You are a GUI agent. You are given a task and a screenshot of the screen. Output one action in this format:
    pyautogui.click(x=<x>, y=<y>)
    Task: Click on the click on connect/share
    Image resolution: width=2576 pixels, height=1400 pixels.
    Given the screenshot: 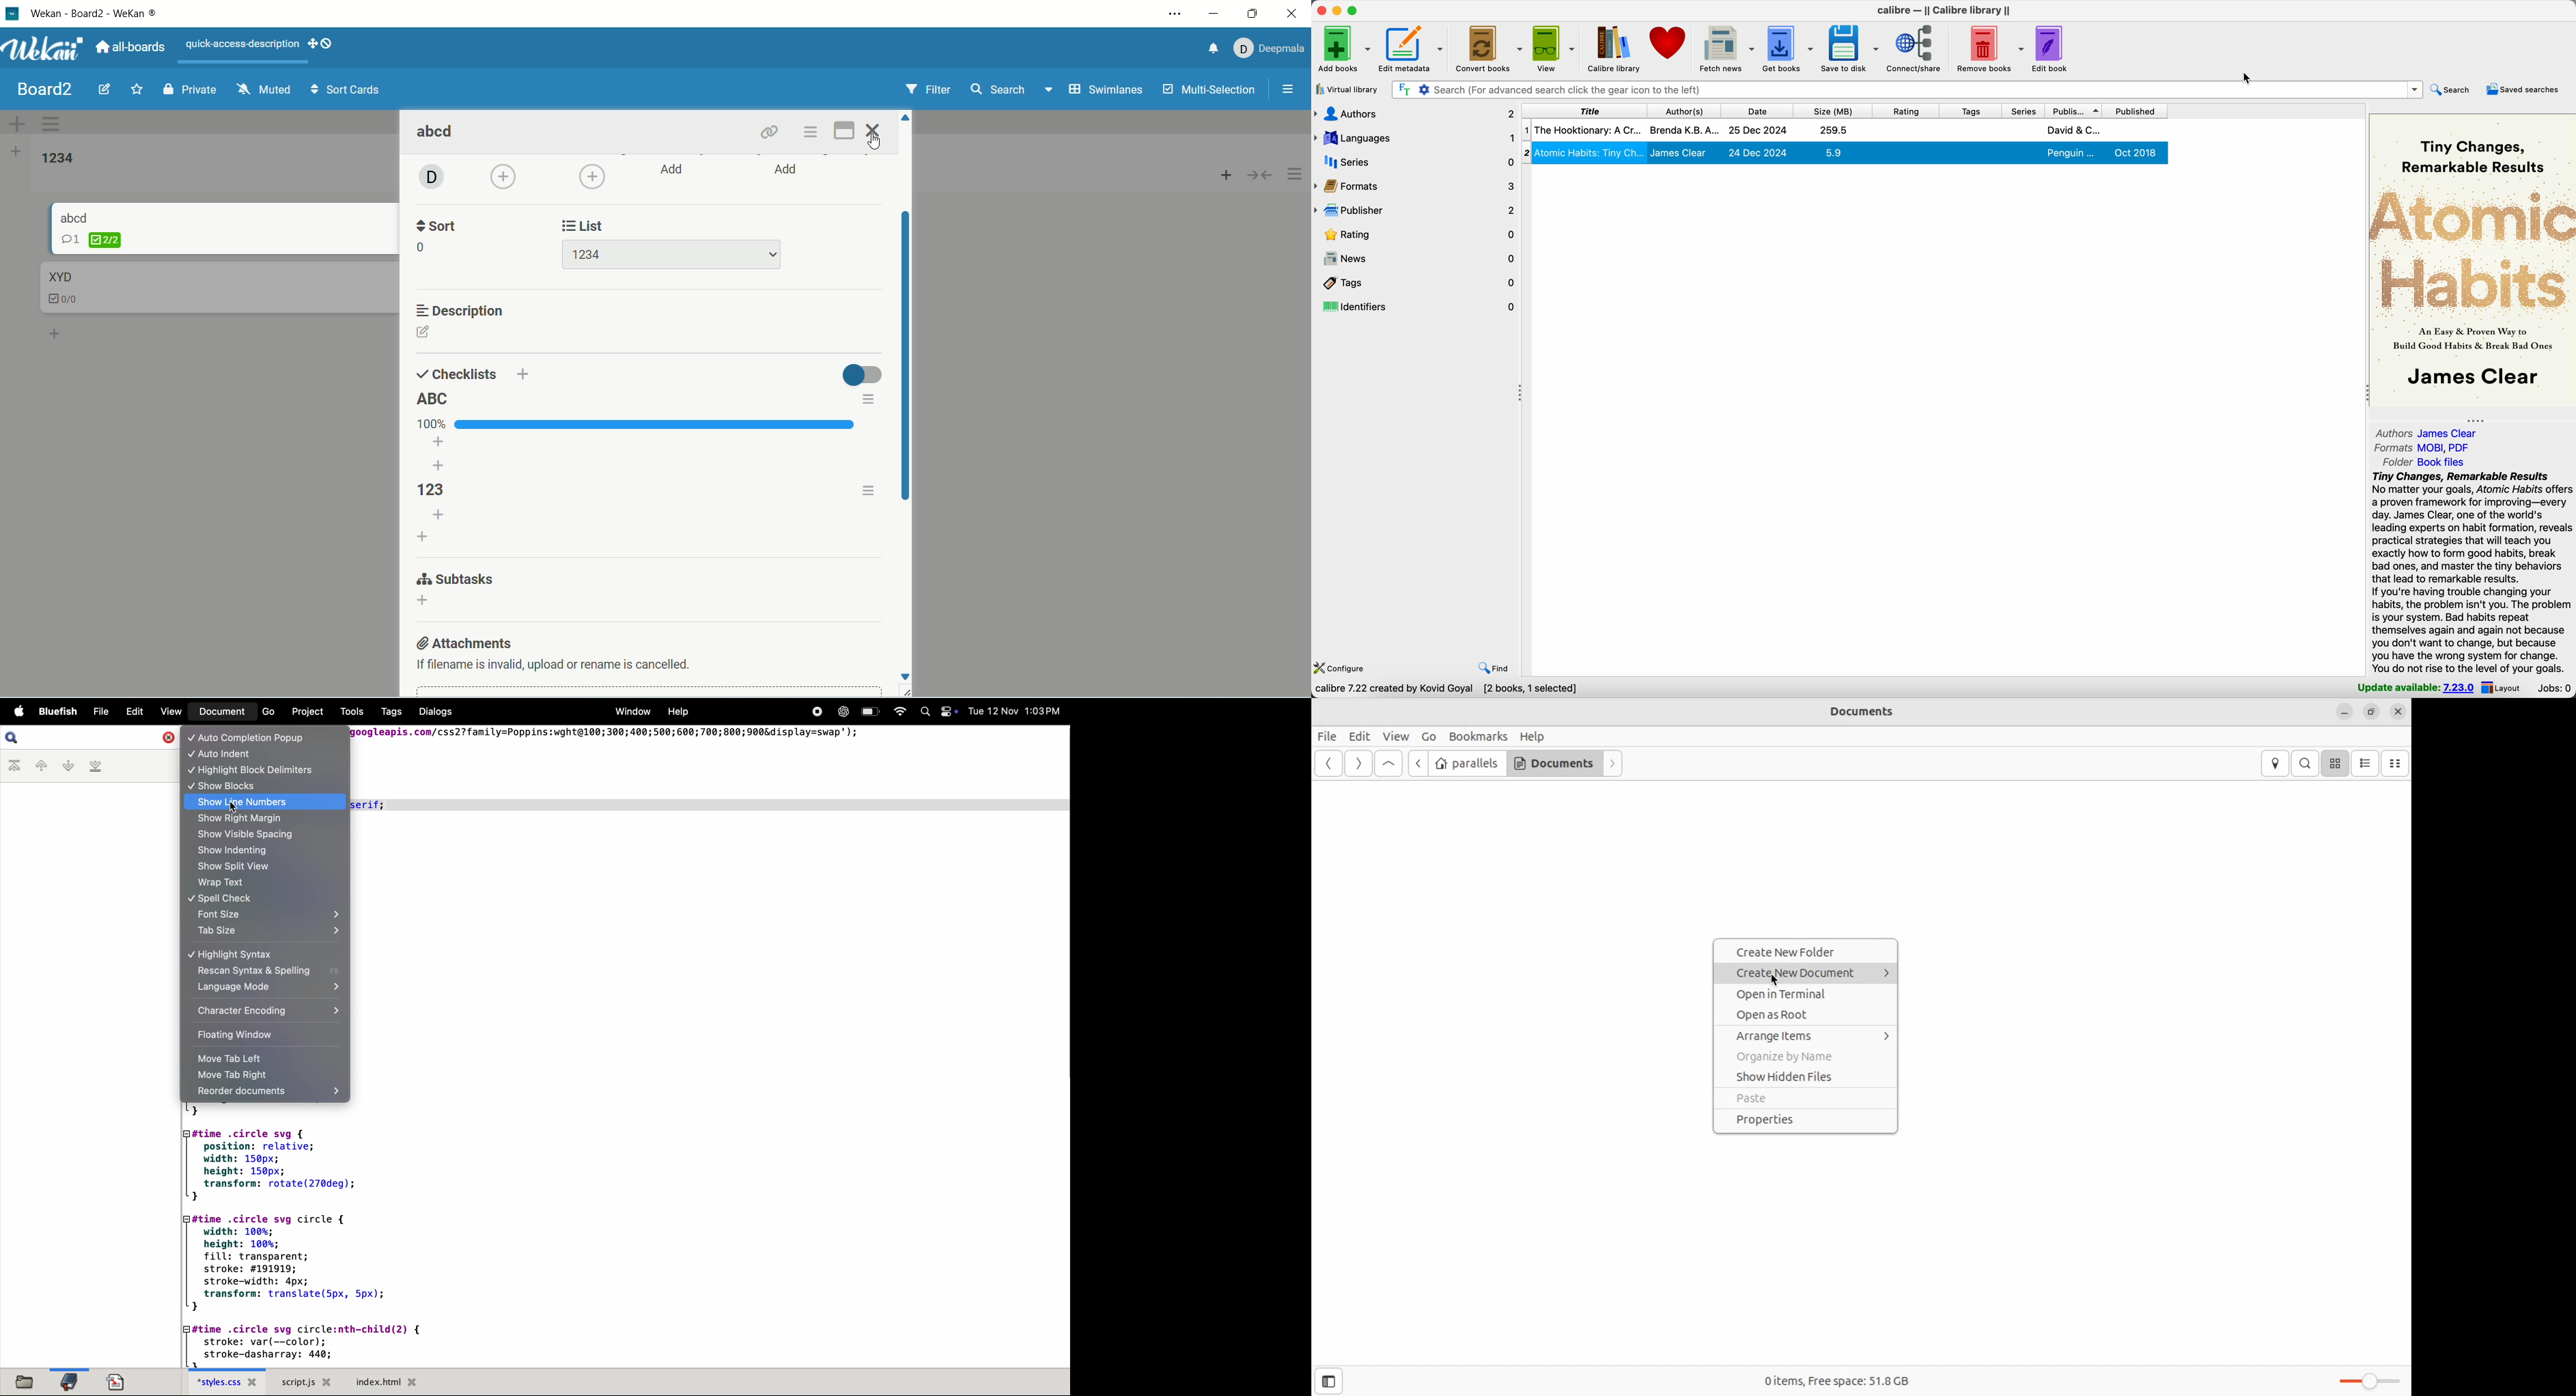 What is the action you would take?
    pyautogui.click(x=1915, y=50)
    